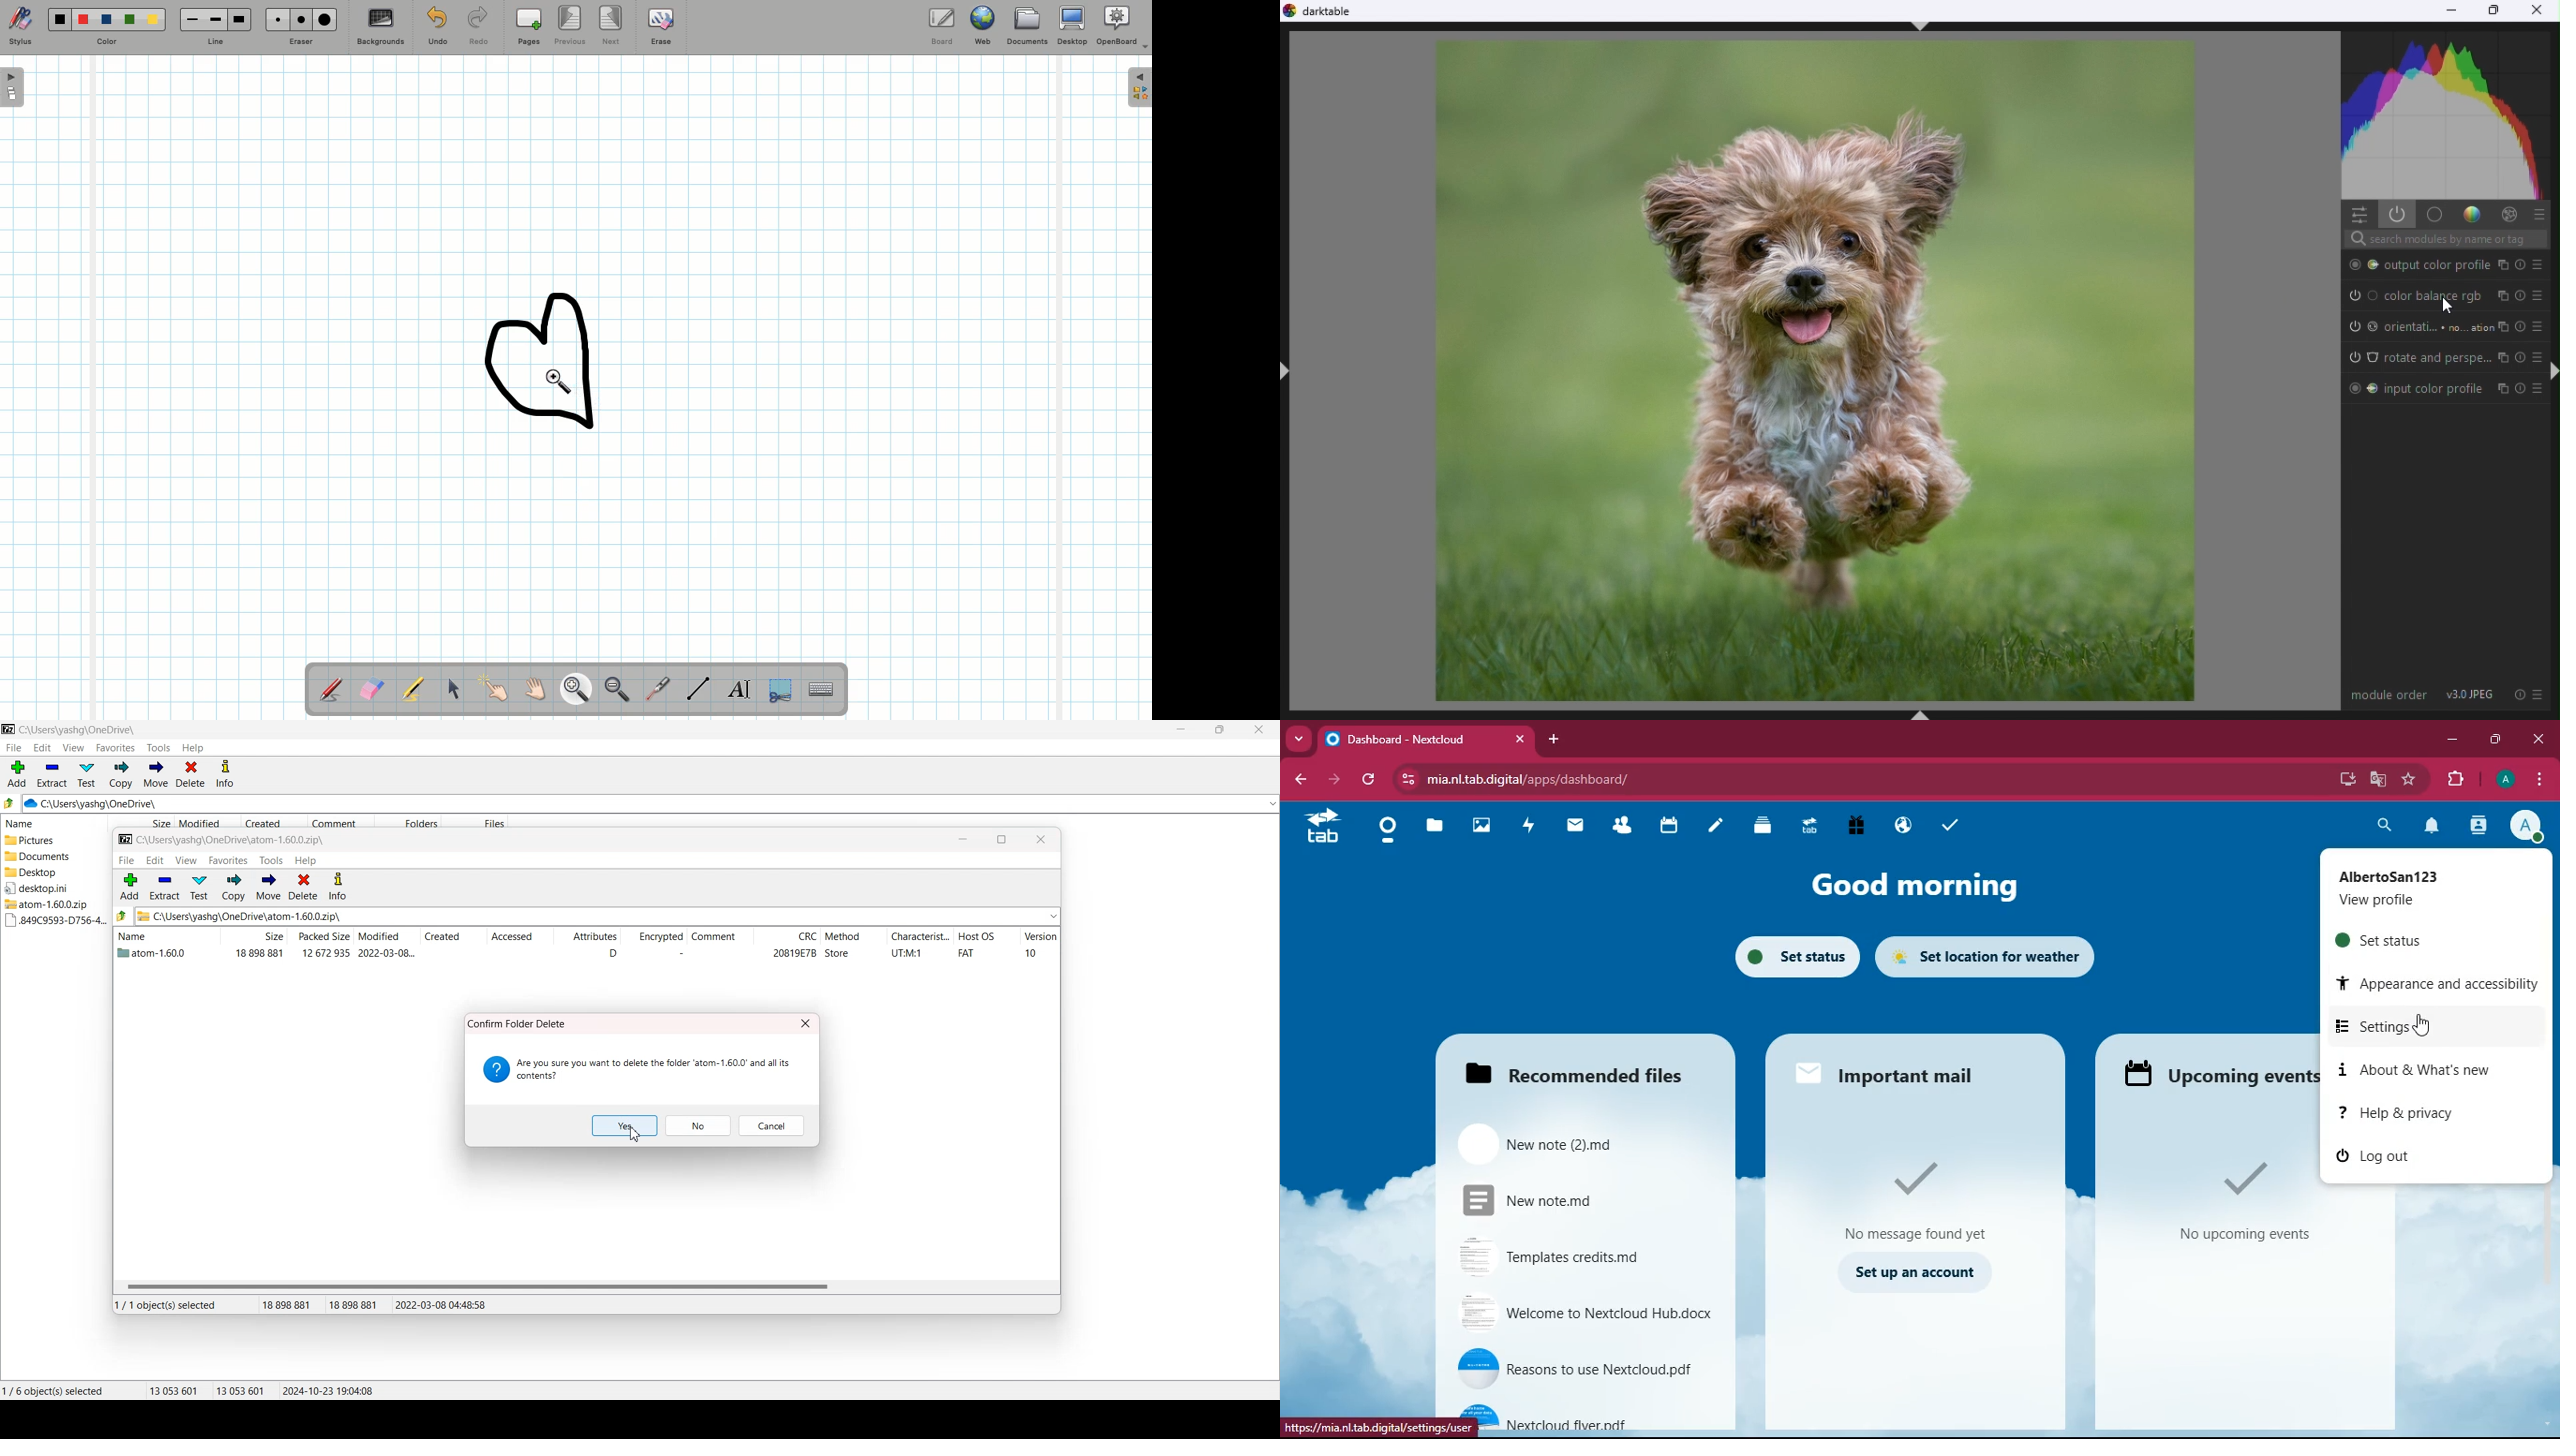 The width and height of the screenshot is (2576, 1456). I want to click on Line, so click(695, 688).